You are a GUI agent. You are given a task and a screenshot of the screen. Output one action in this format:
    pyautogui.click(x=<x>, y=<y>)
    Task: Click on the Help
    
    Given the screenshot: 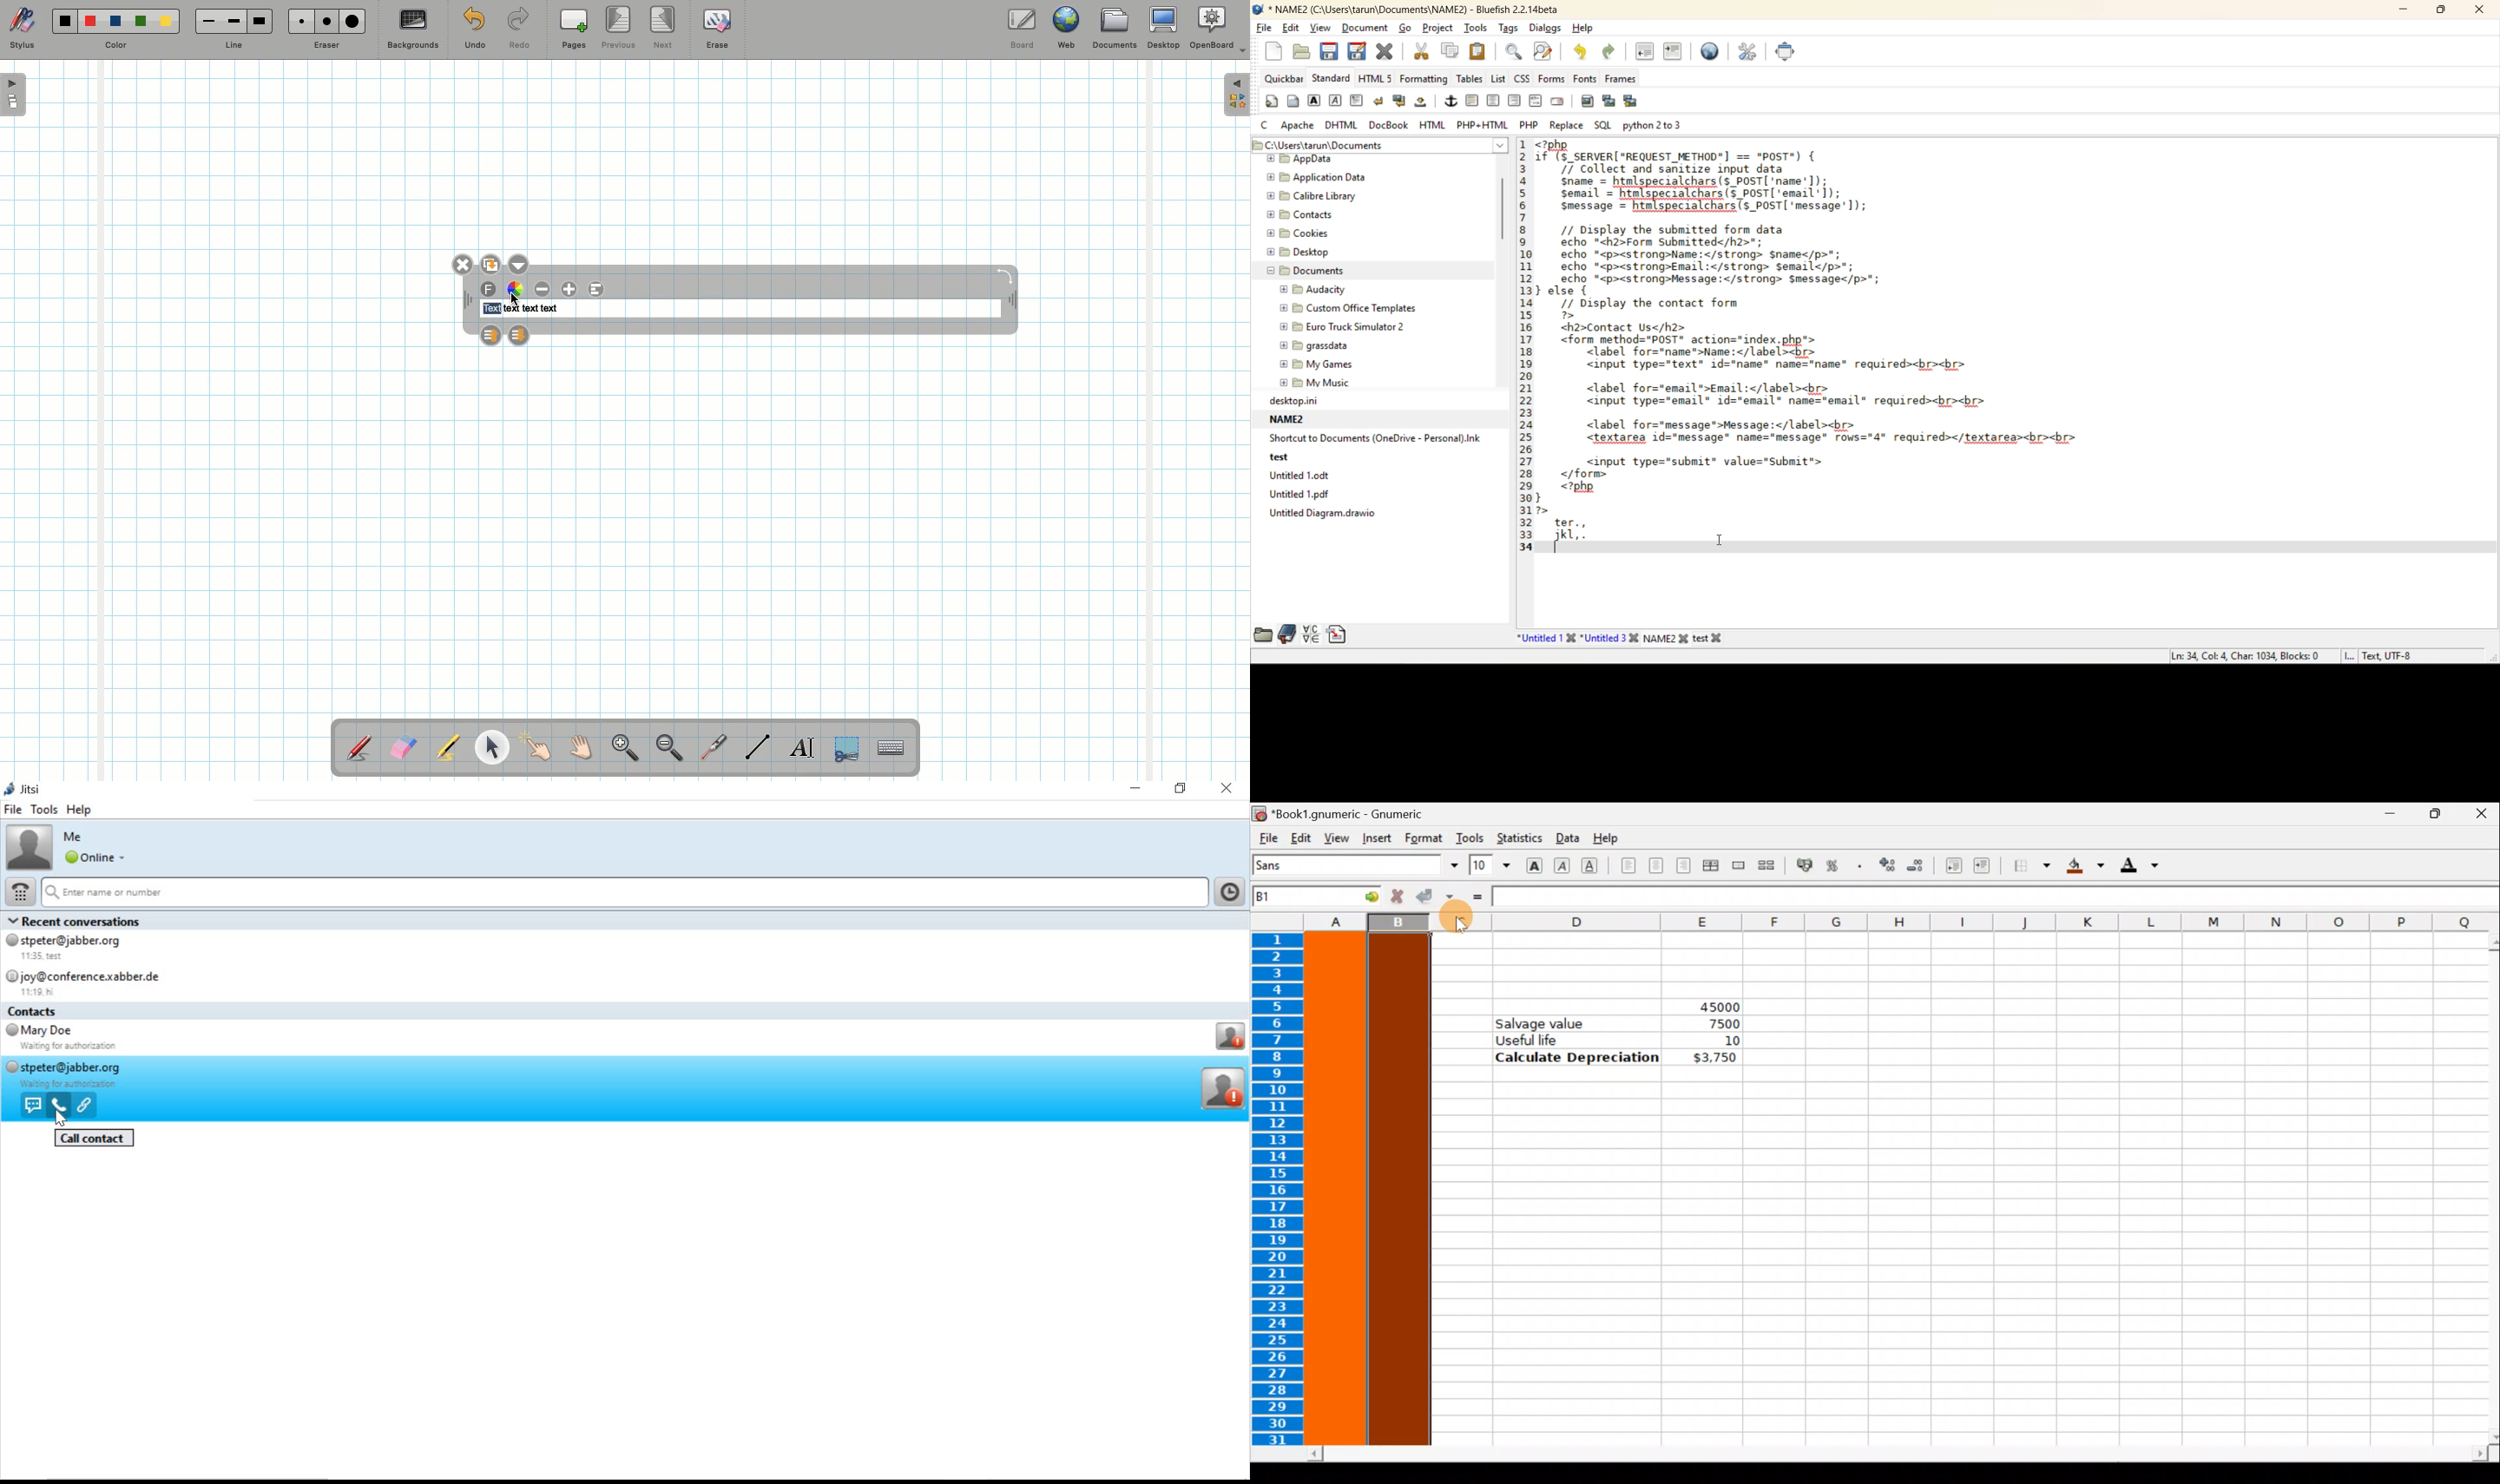 What is the action you would take?
    pyautogui.click(x=1610, y=839)
    